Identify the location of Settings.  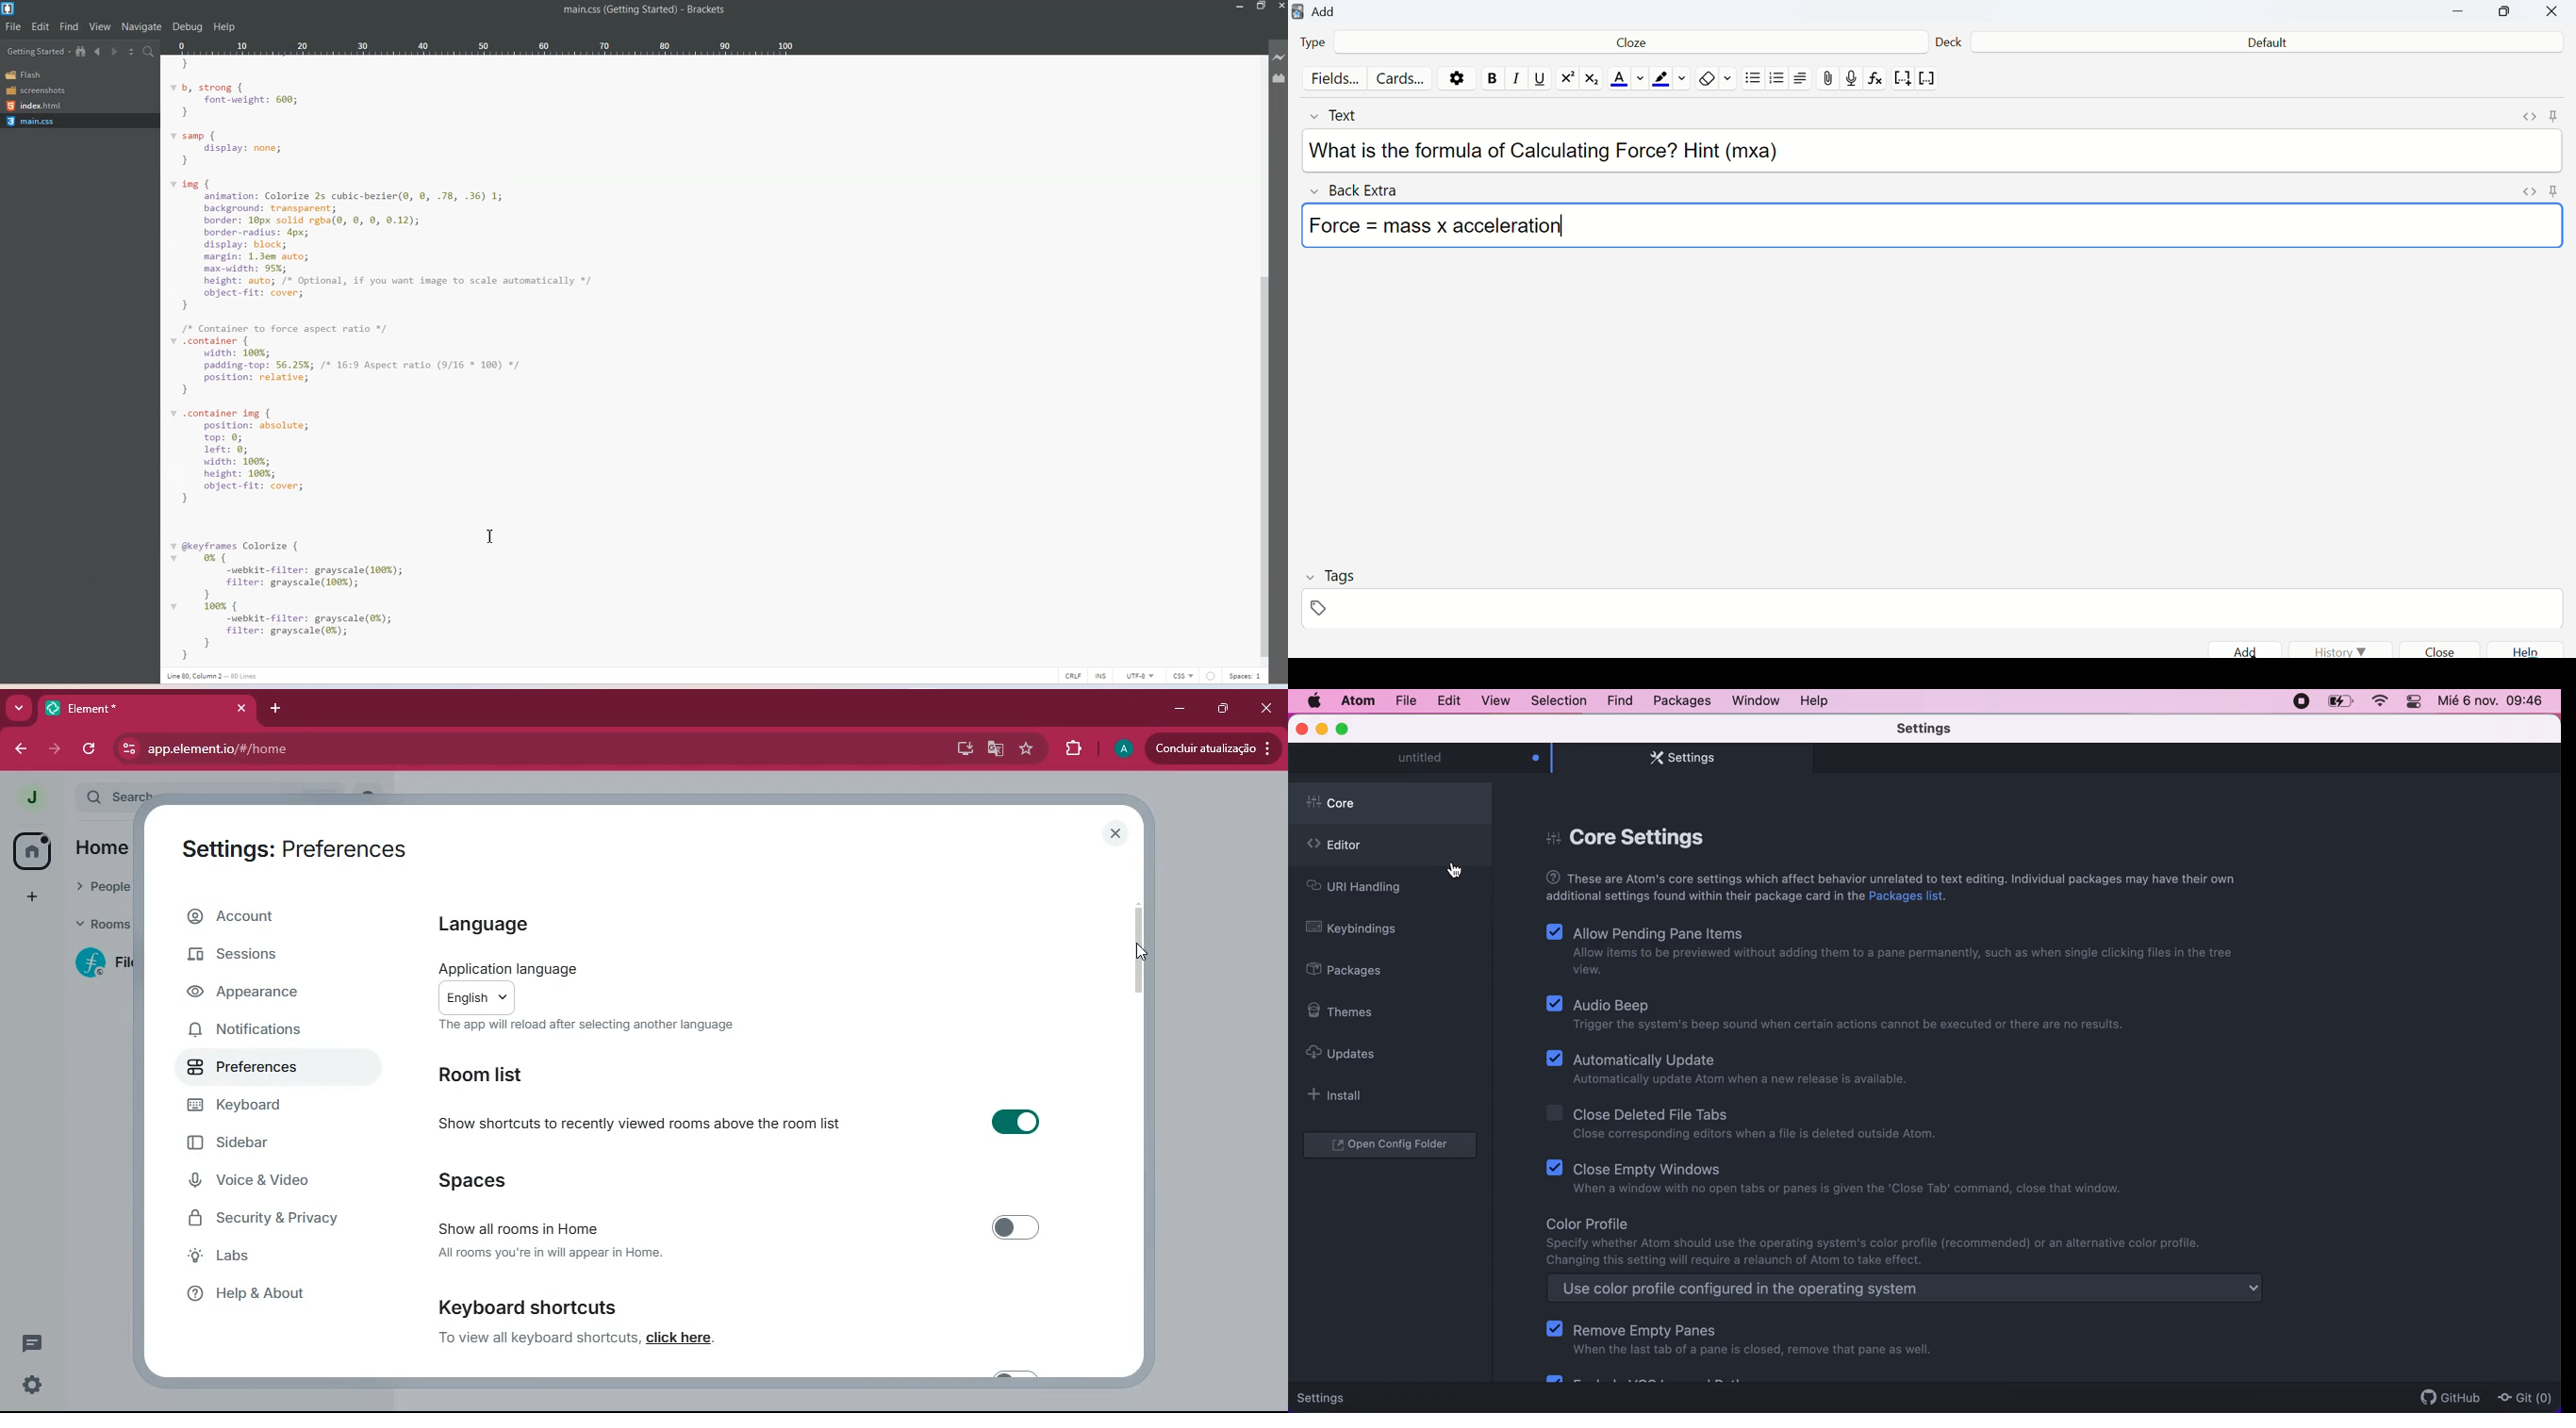
(1460, 78).